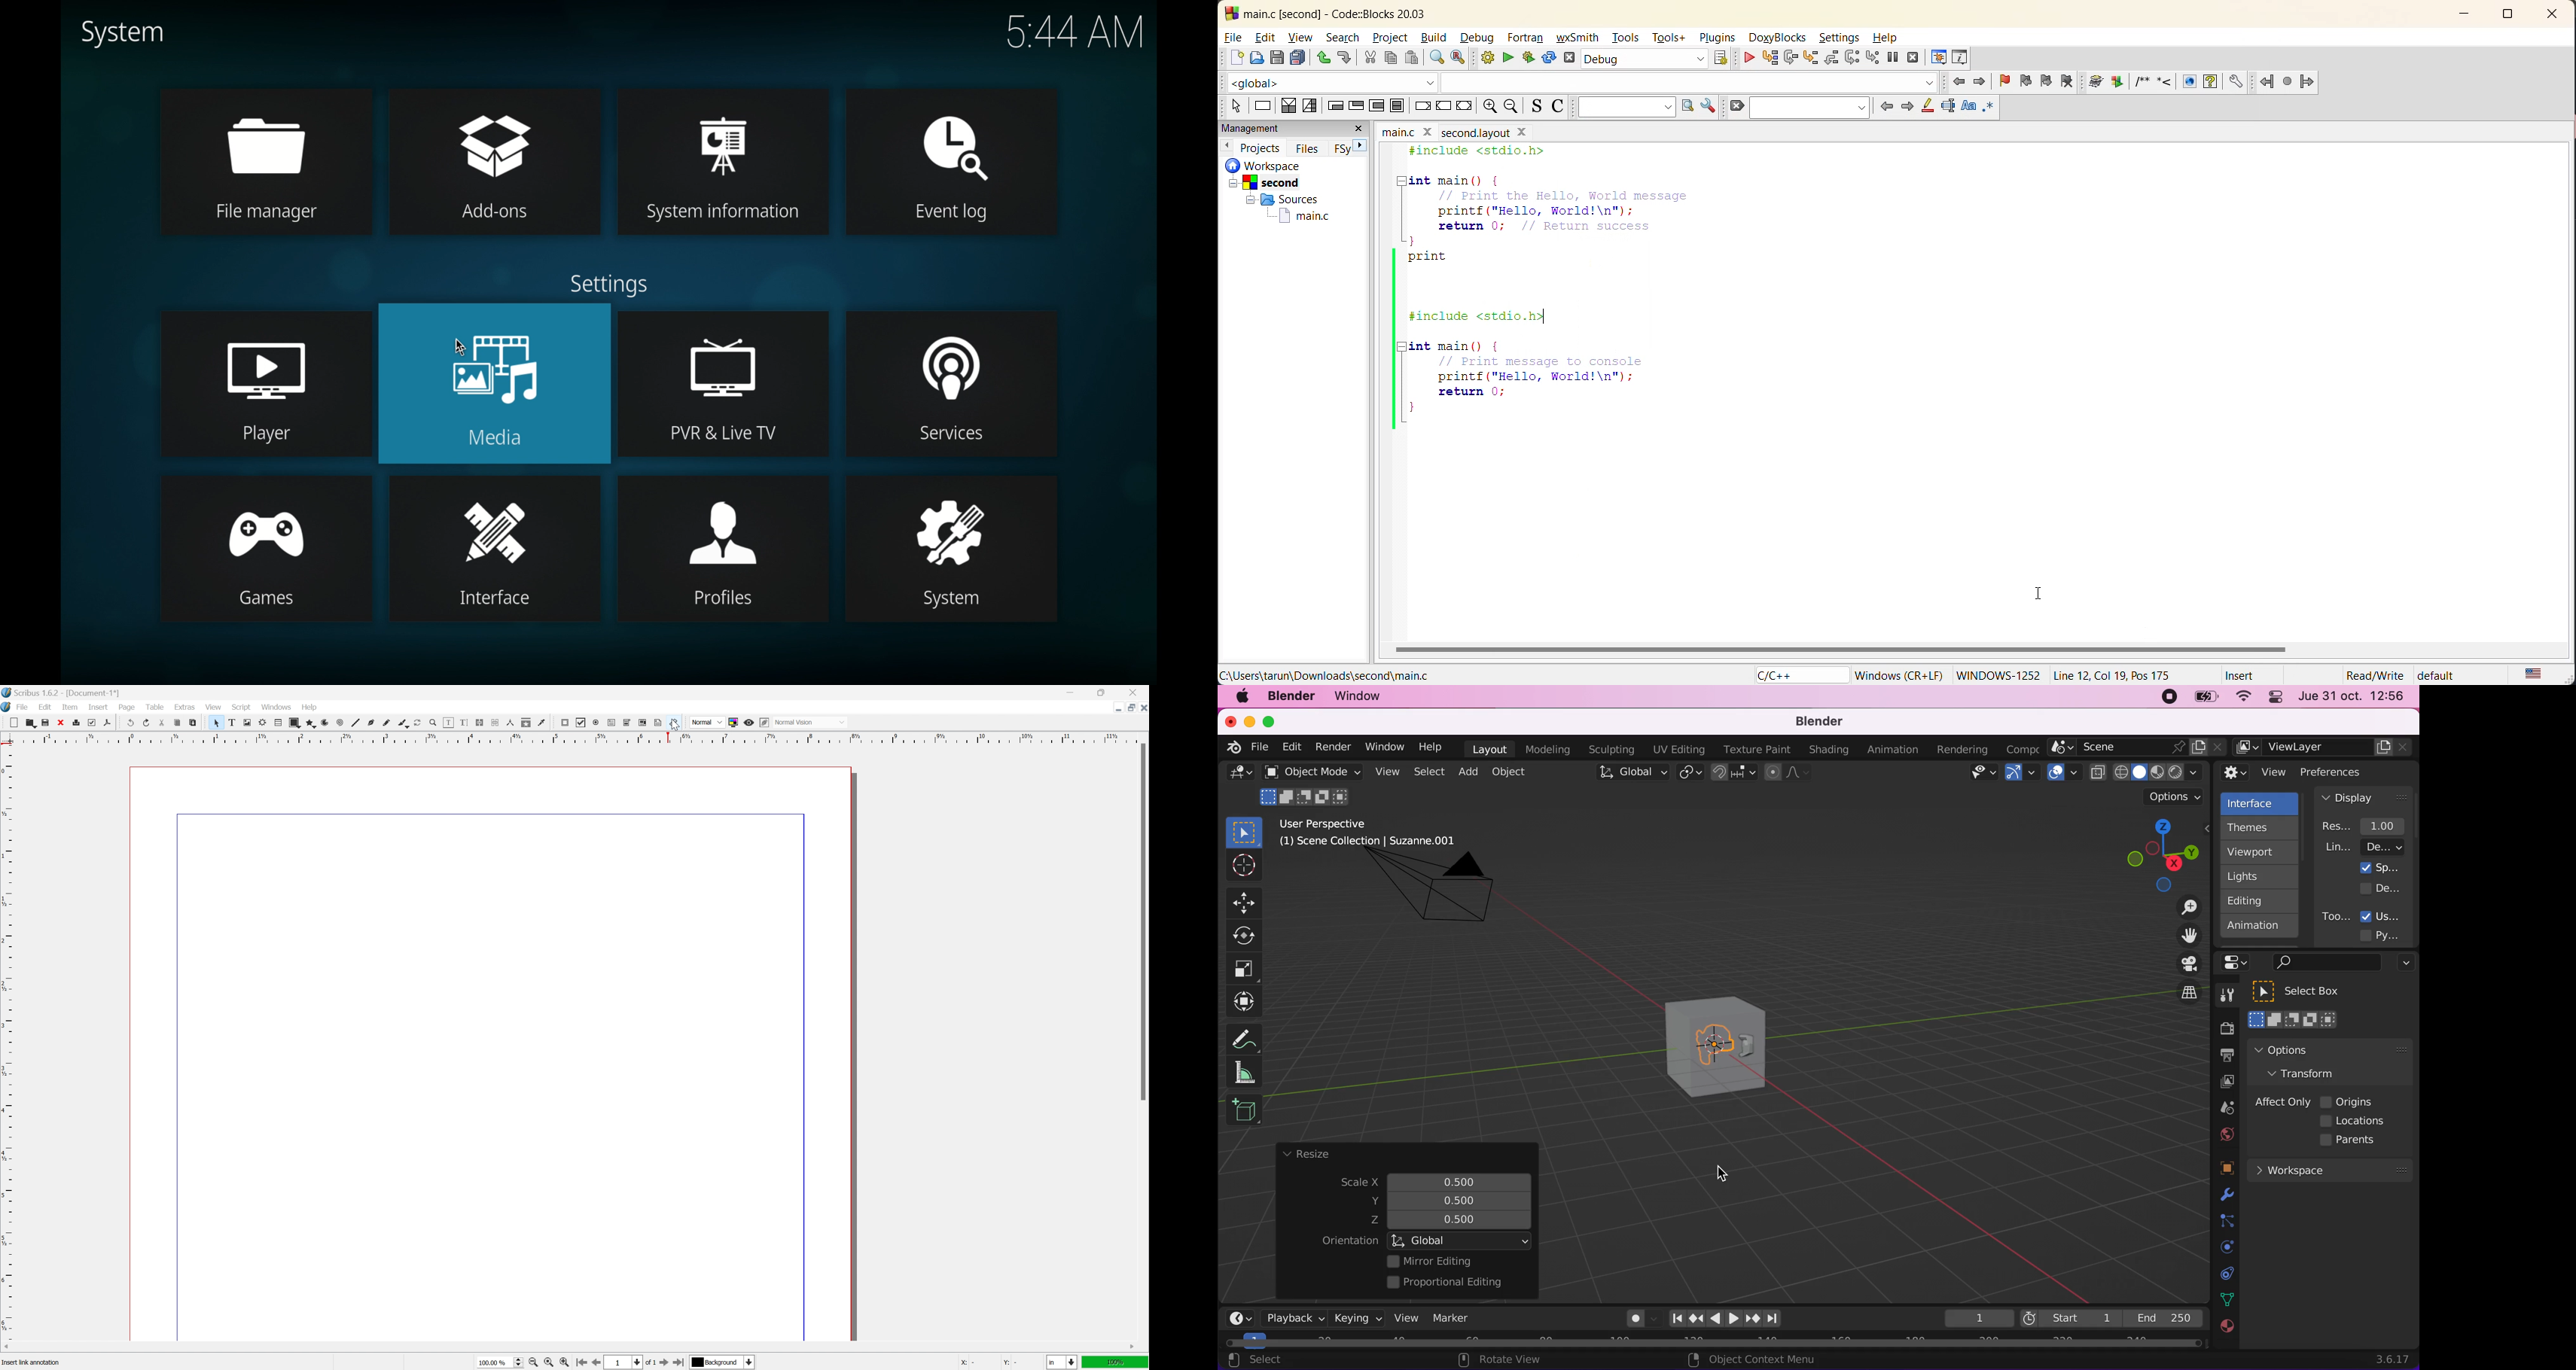  Describe the element at coordinates (242, 706) in the screenshot. I see `Script` at that location.